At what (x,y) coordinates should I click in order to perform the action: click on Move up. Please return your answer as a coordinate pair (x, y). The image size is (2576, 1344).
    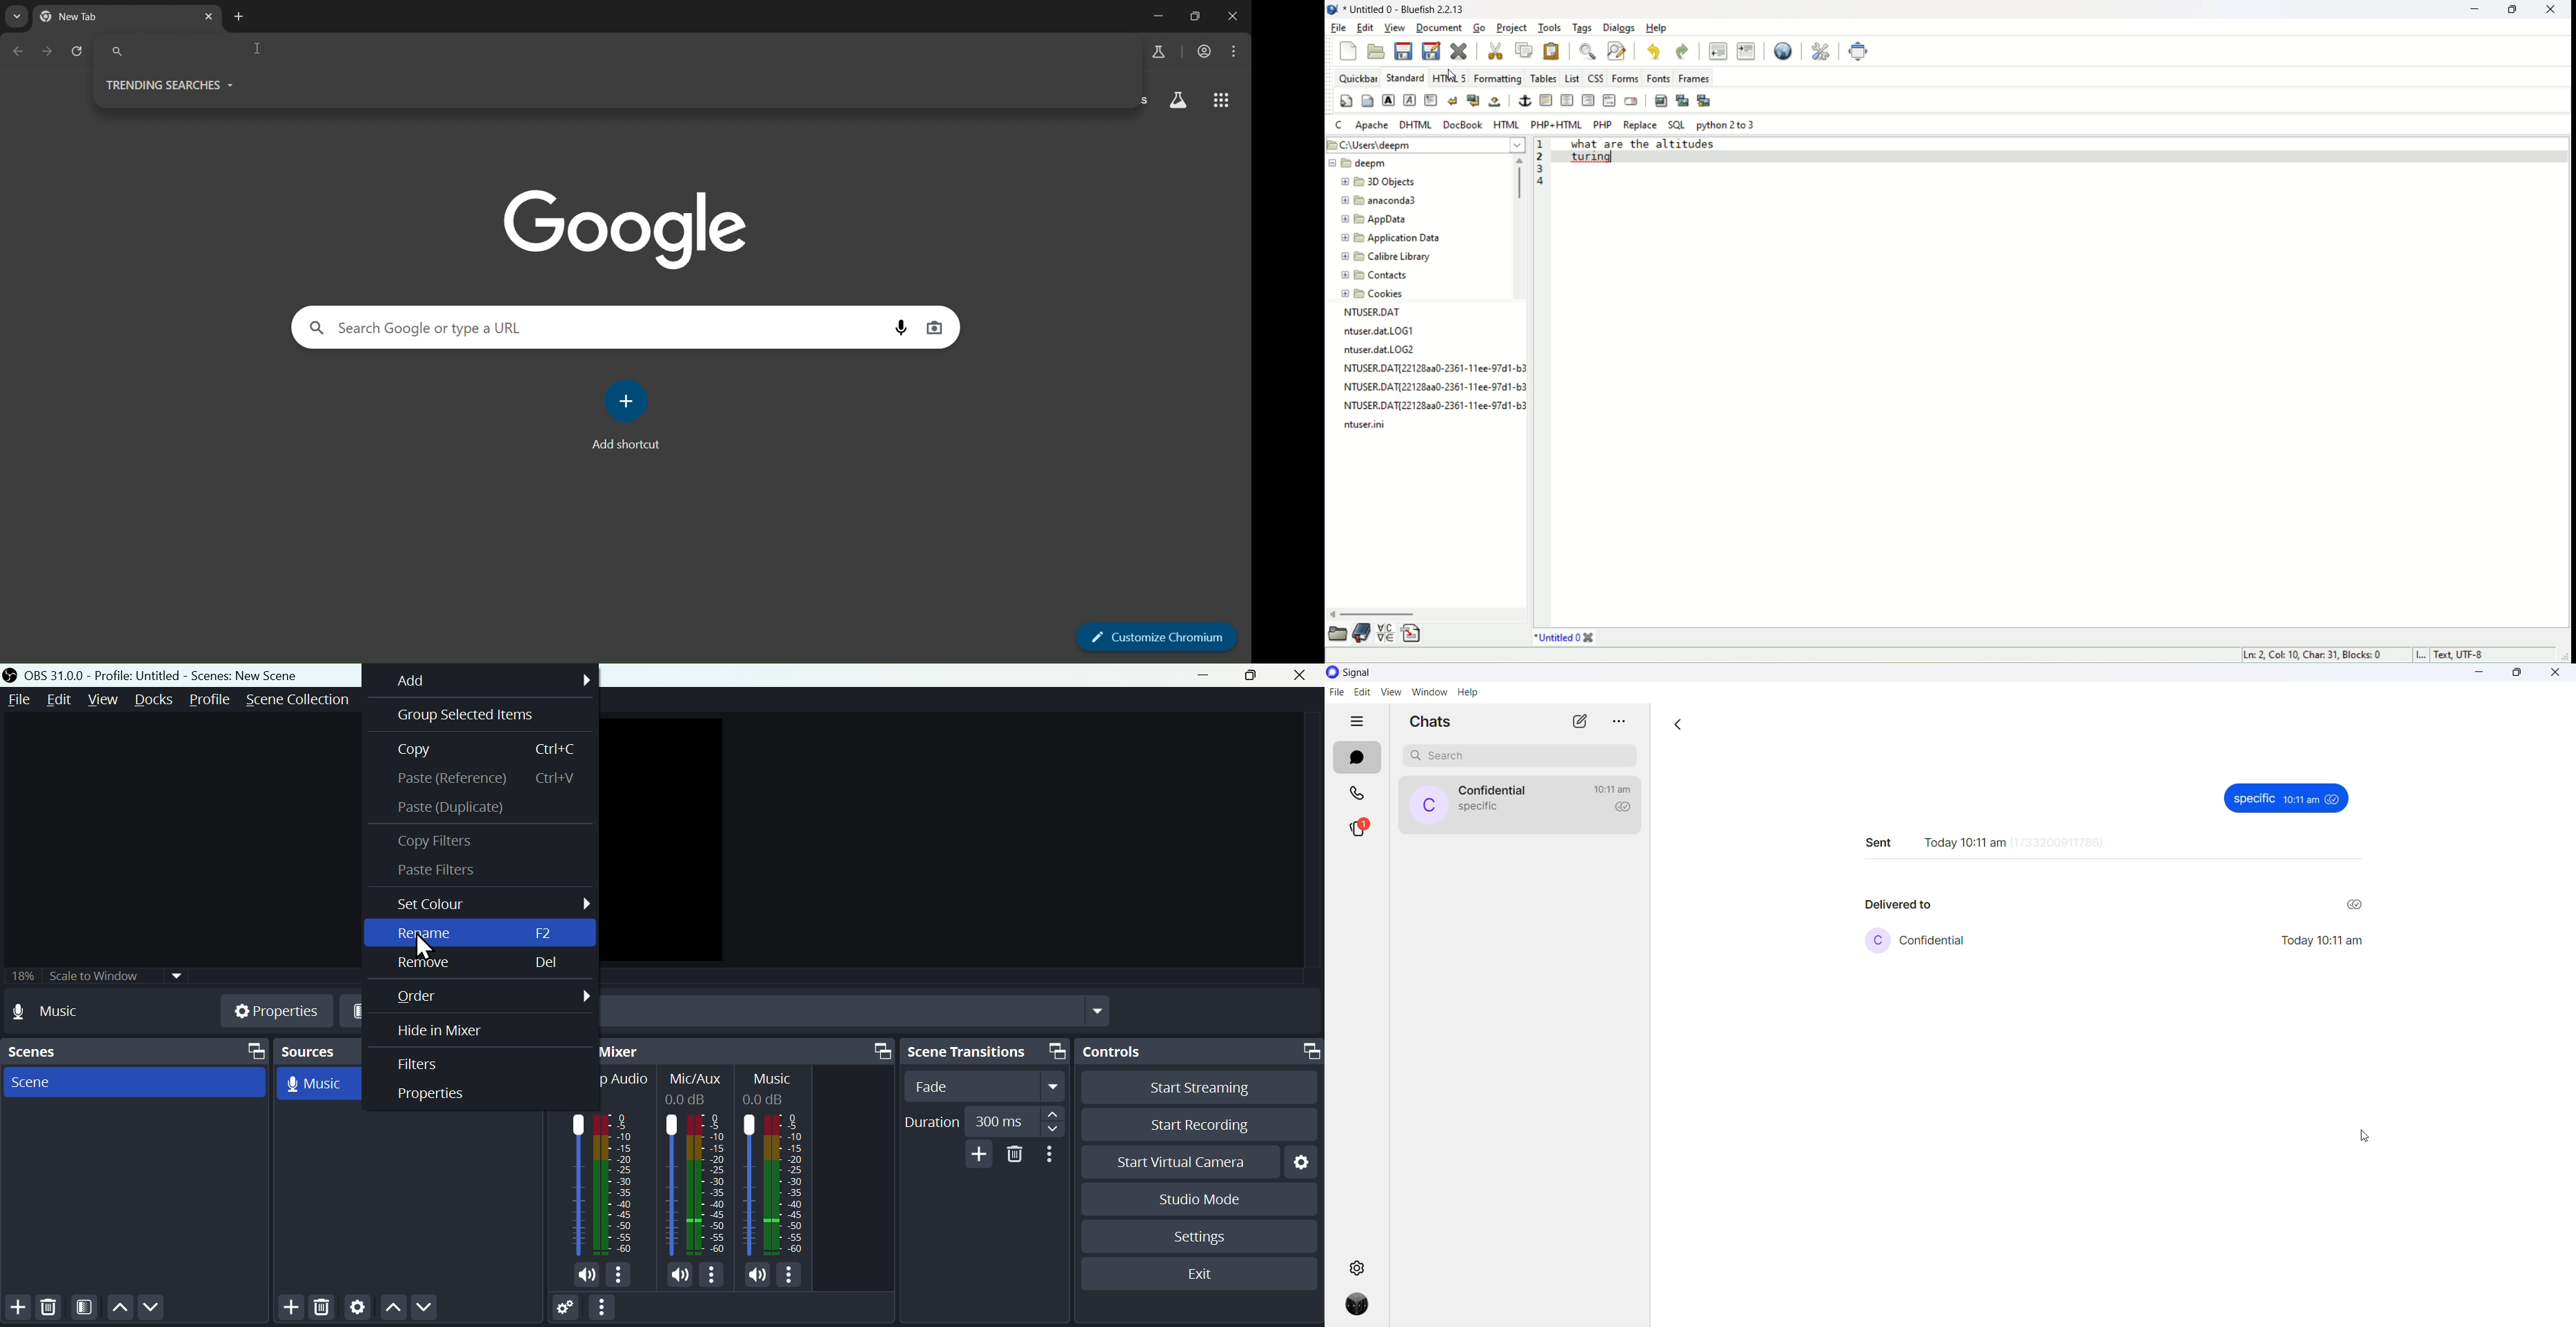
    Looking at the image, I should click on (392, 1308).